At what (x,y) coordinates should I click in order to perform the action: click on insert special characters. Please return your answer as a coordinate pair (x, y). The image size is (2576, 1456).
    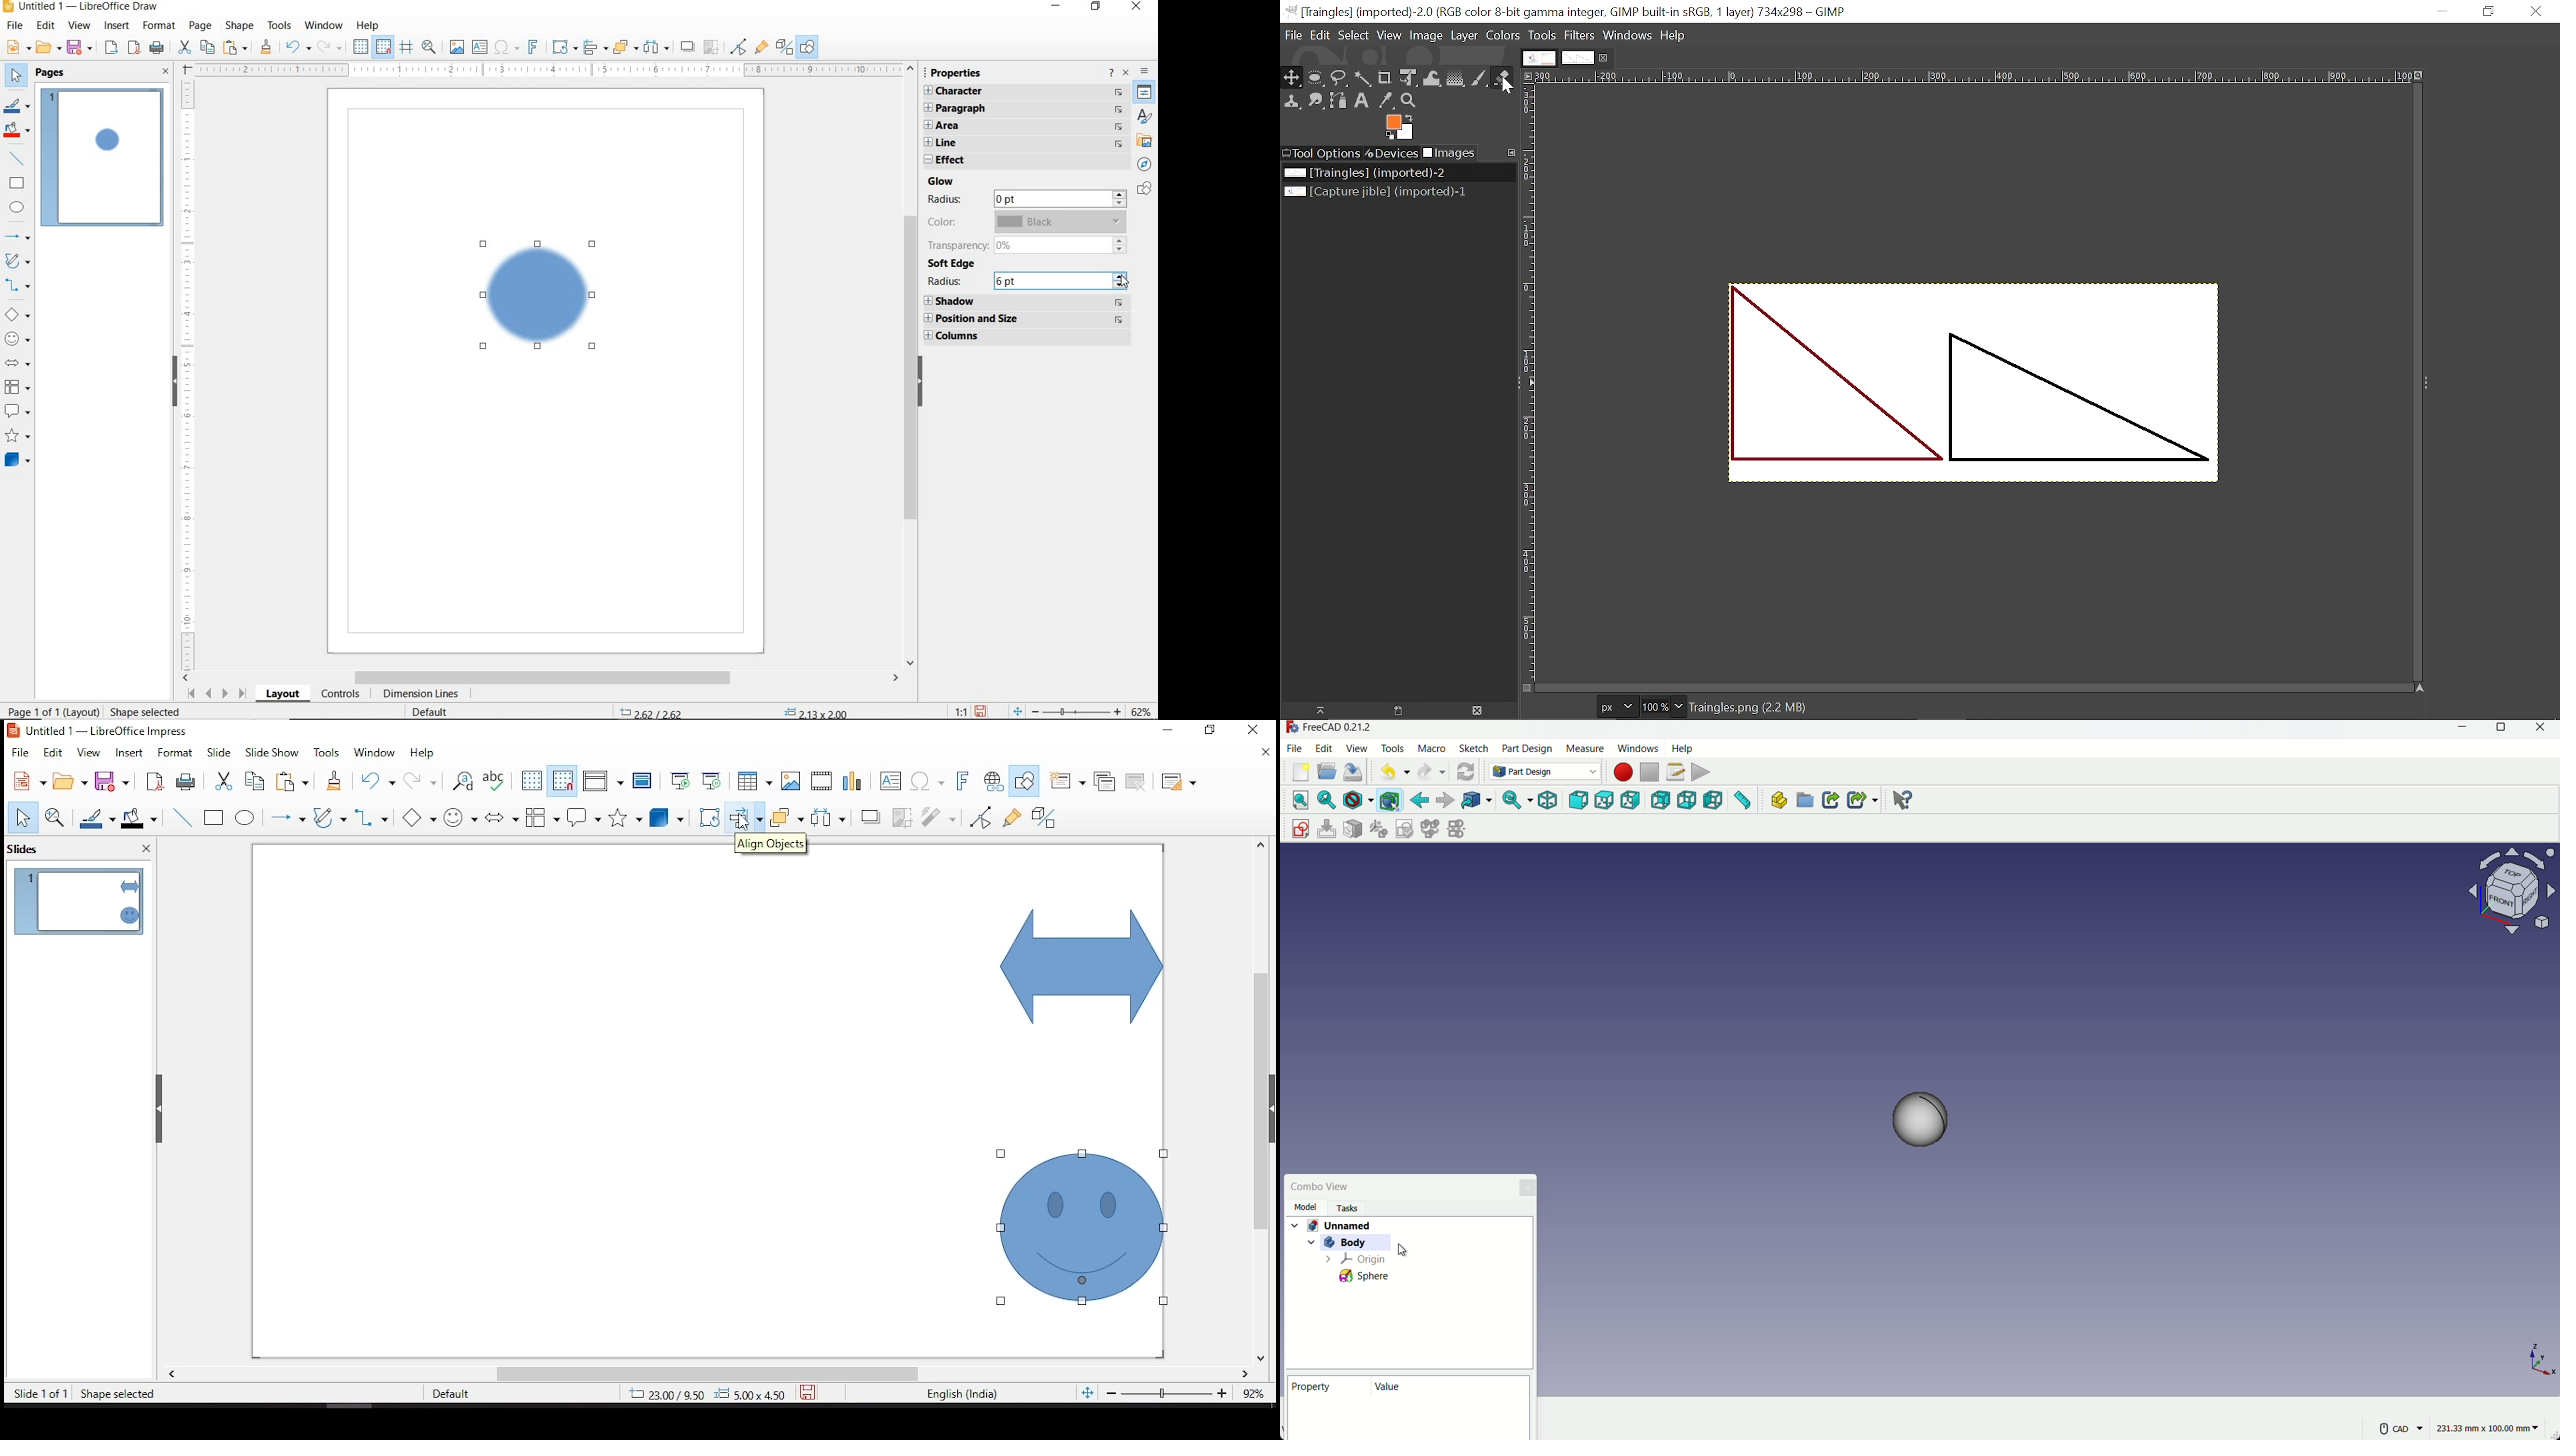
    Looking at the image, I should click on (927, 780).